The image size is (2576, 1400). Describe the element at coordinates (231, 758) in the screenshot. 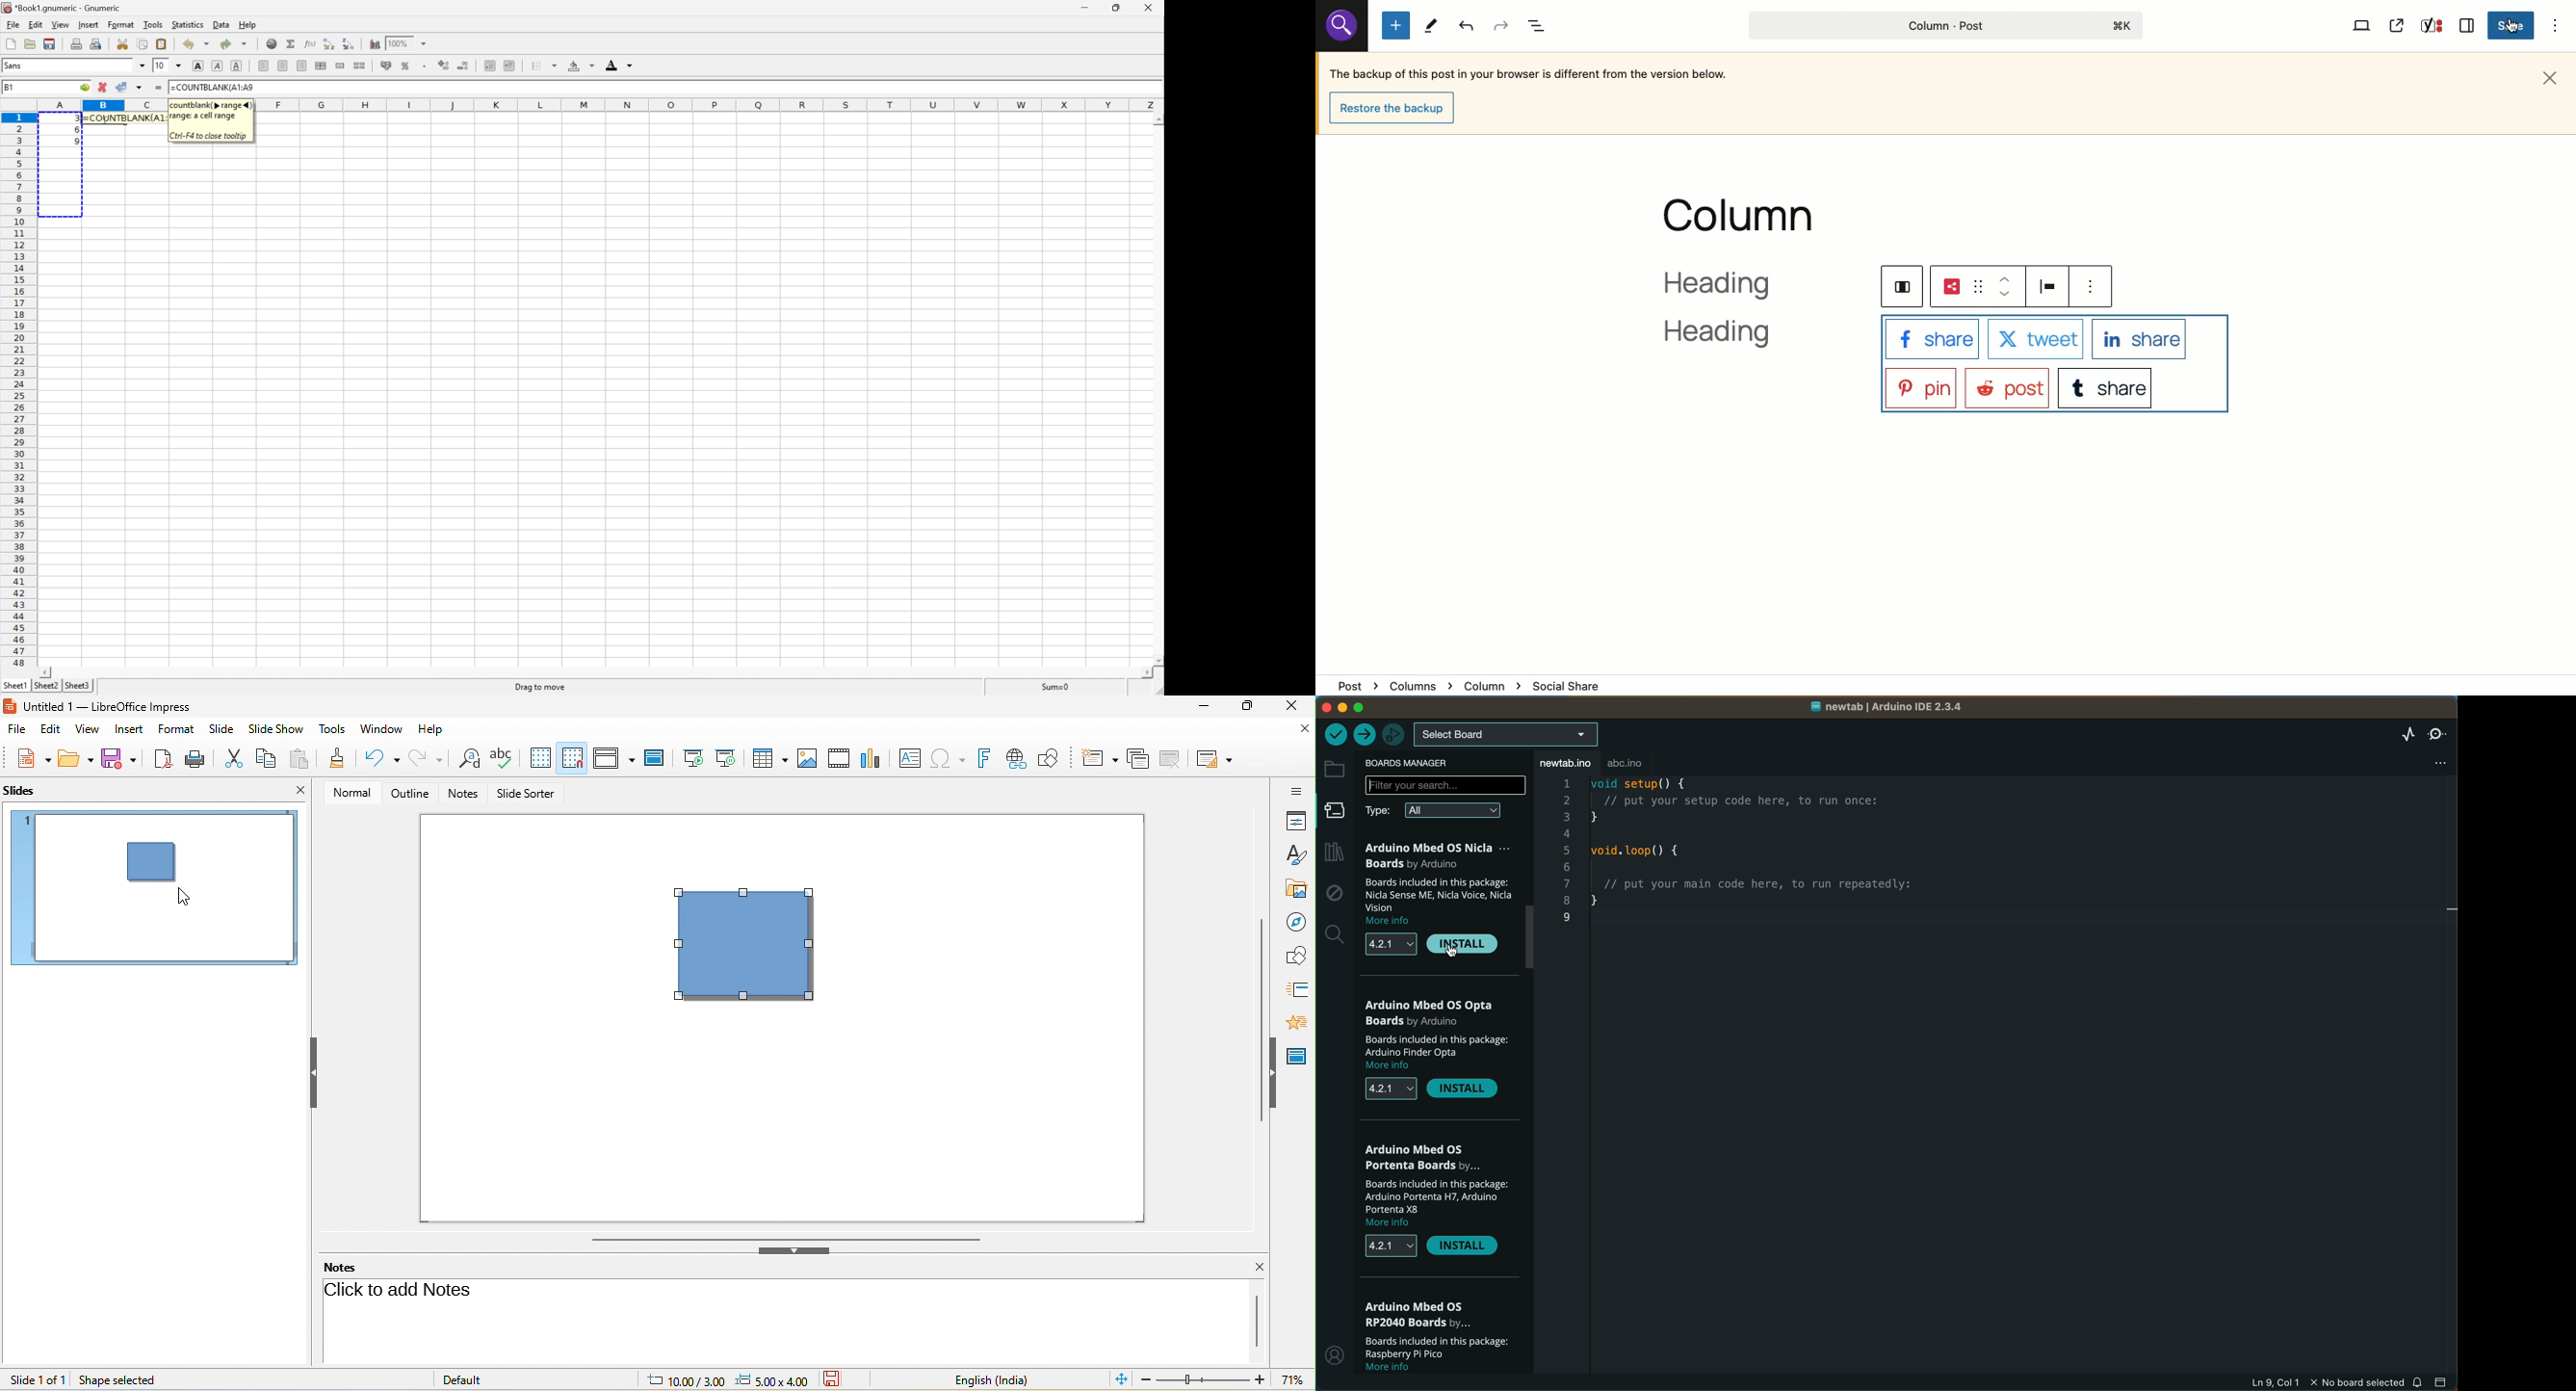

I see `cut` at that location.